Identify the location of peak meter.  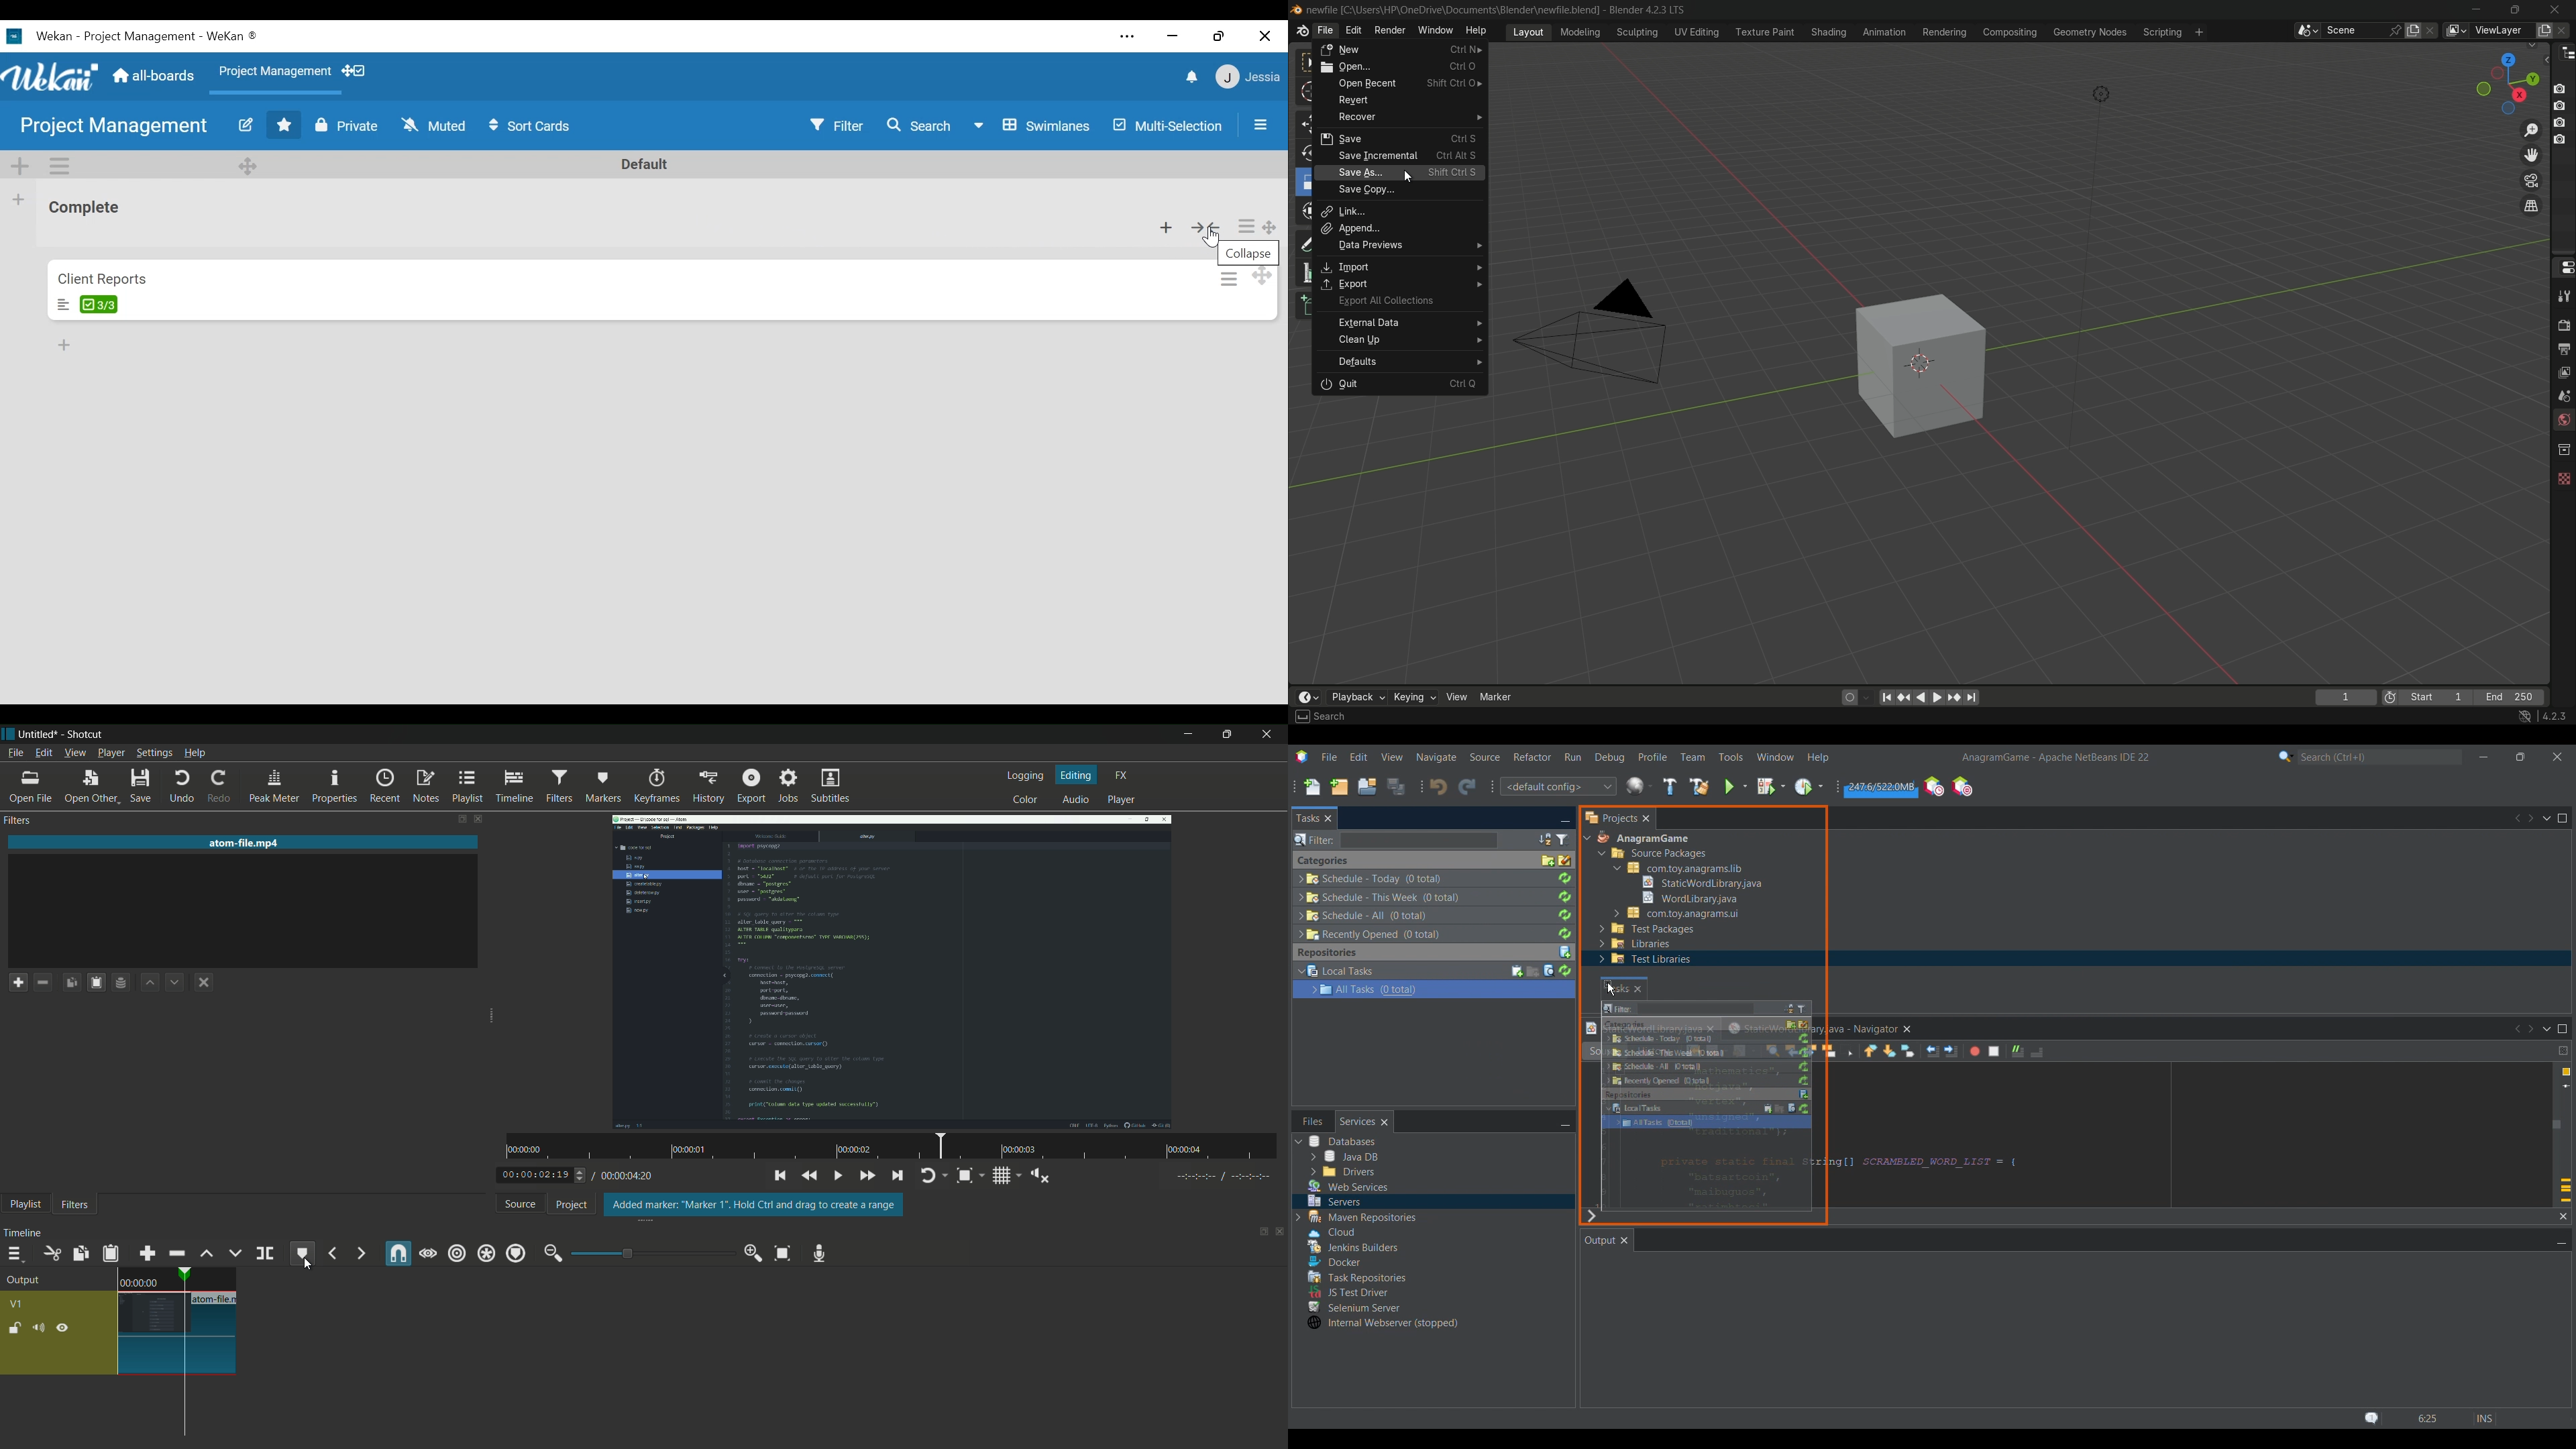
(273, 787).